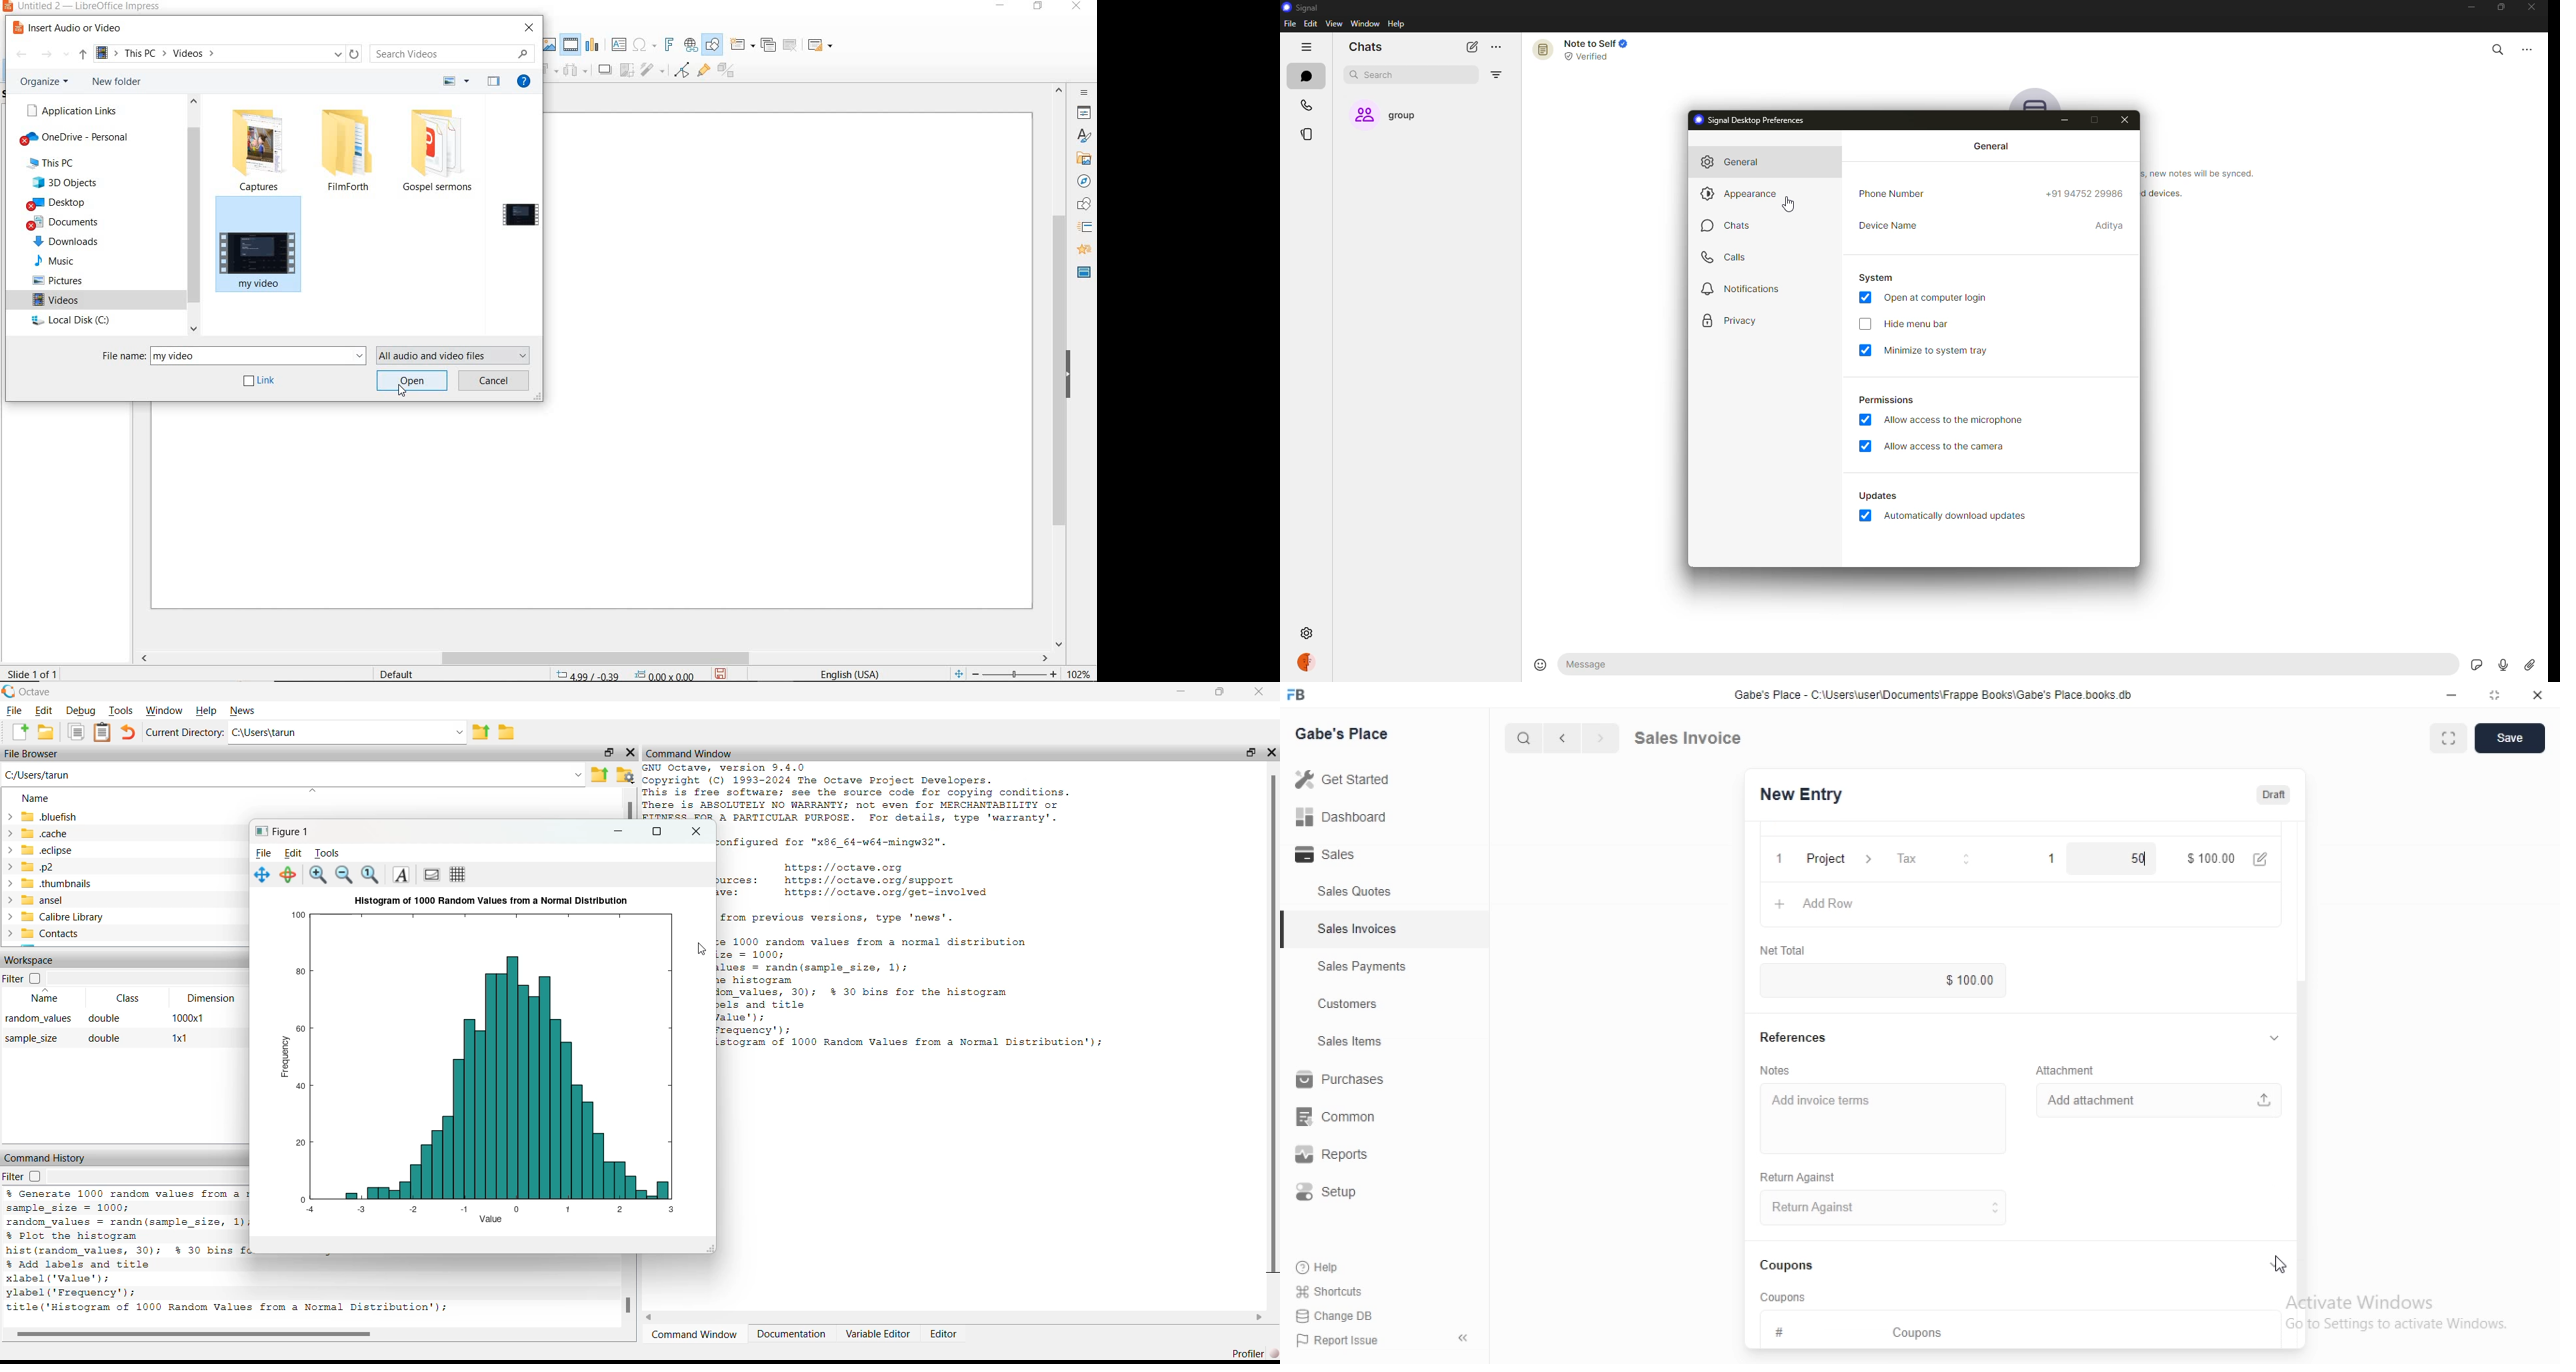 The width and height of the screenshot is (2576, 1372). What do you see at coordinates (2210, 857) in the screenshot?
I see `$100.00` at bounding box center [2210, 857].